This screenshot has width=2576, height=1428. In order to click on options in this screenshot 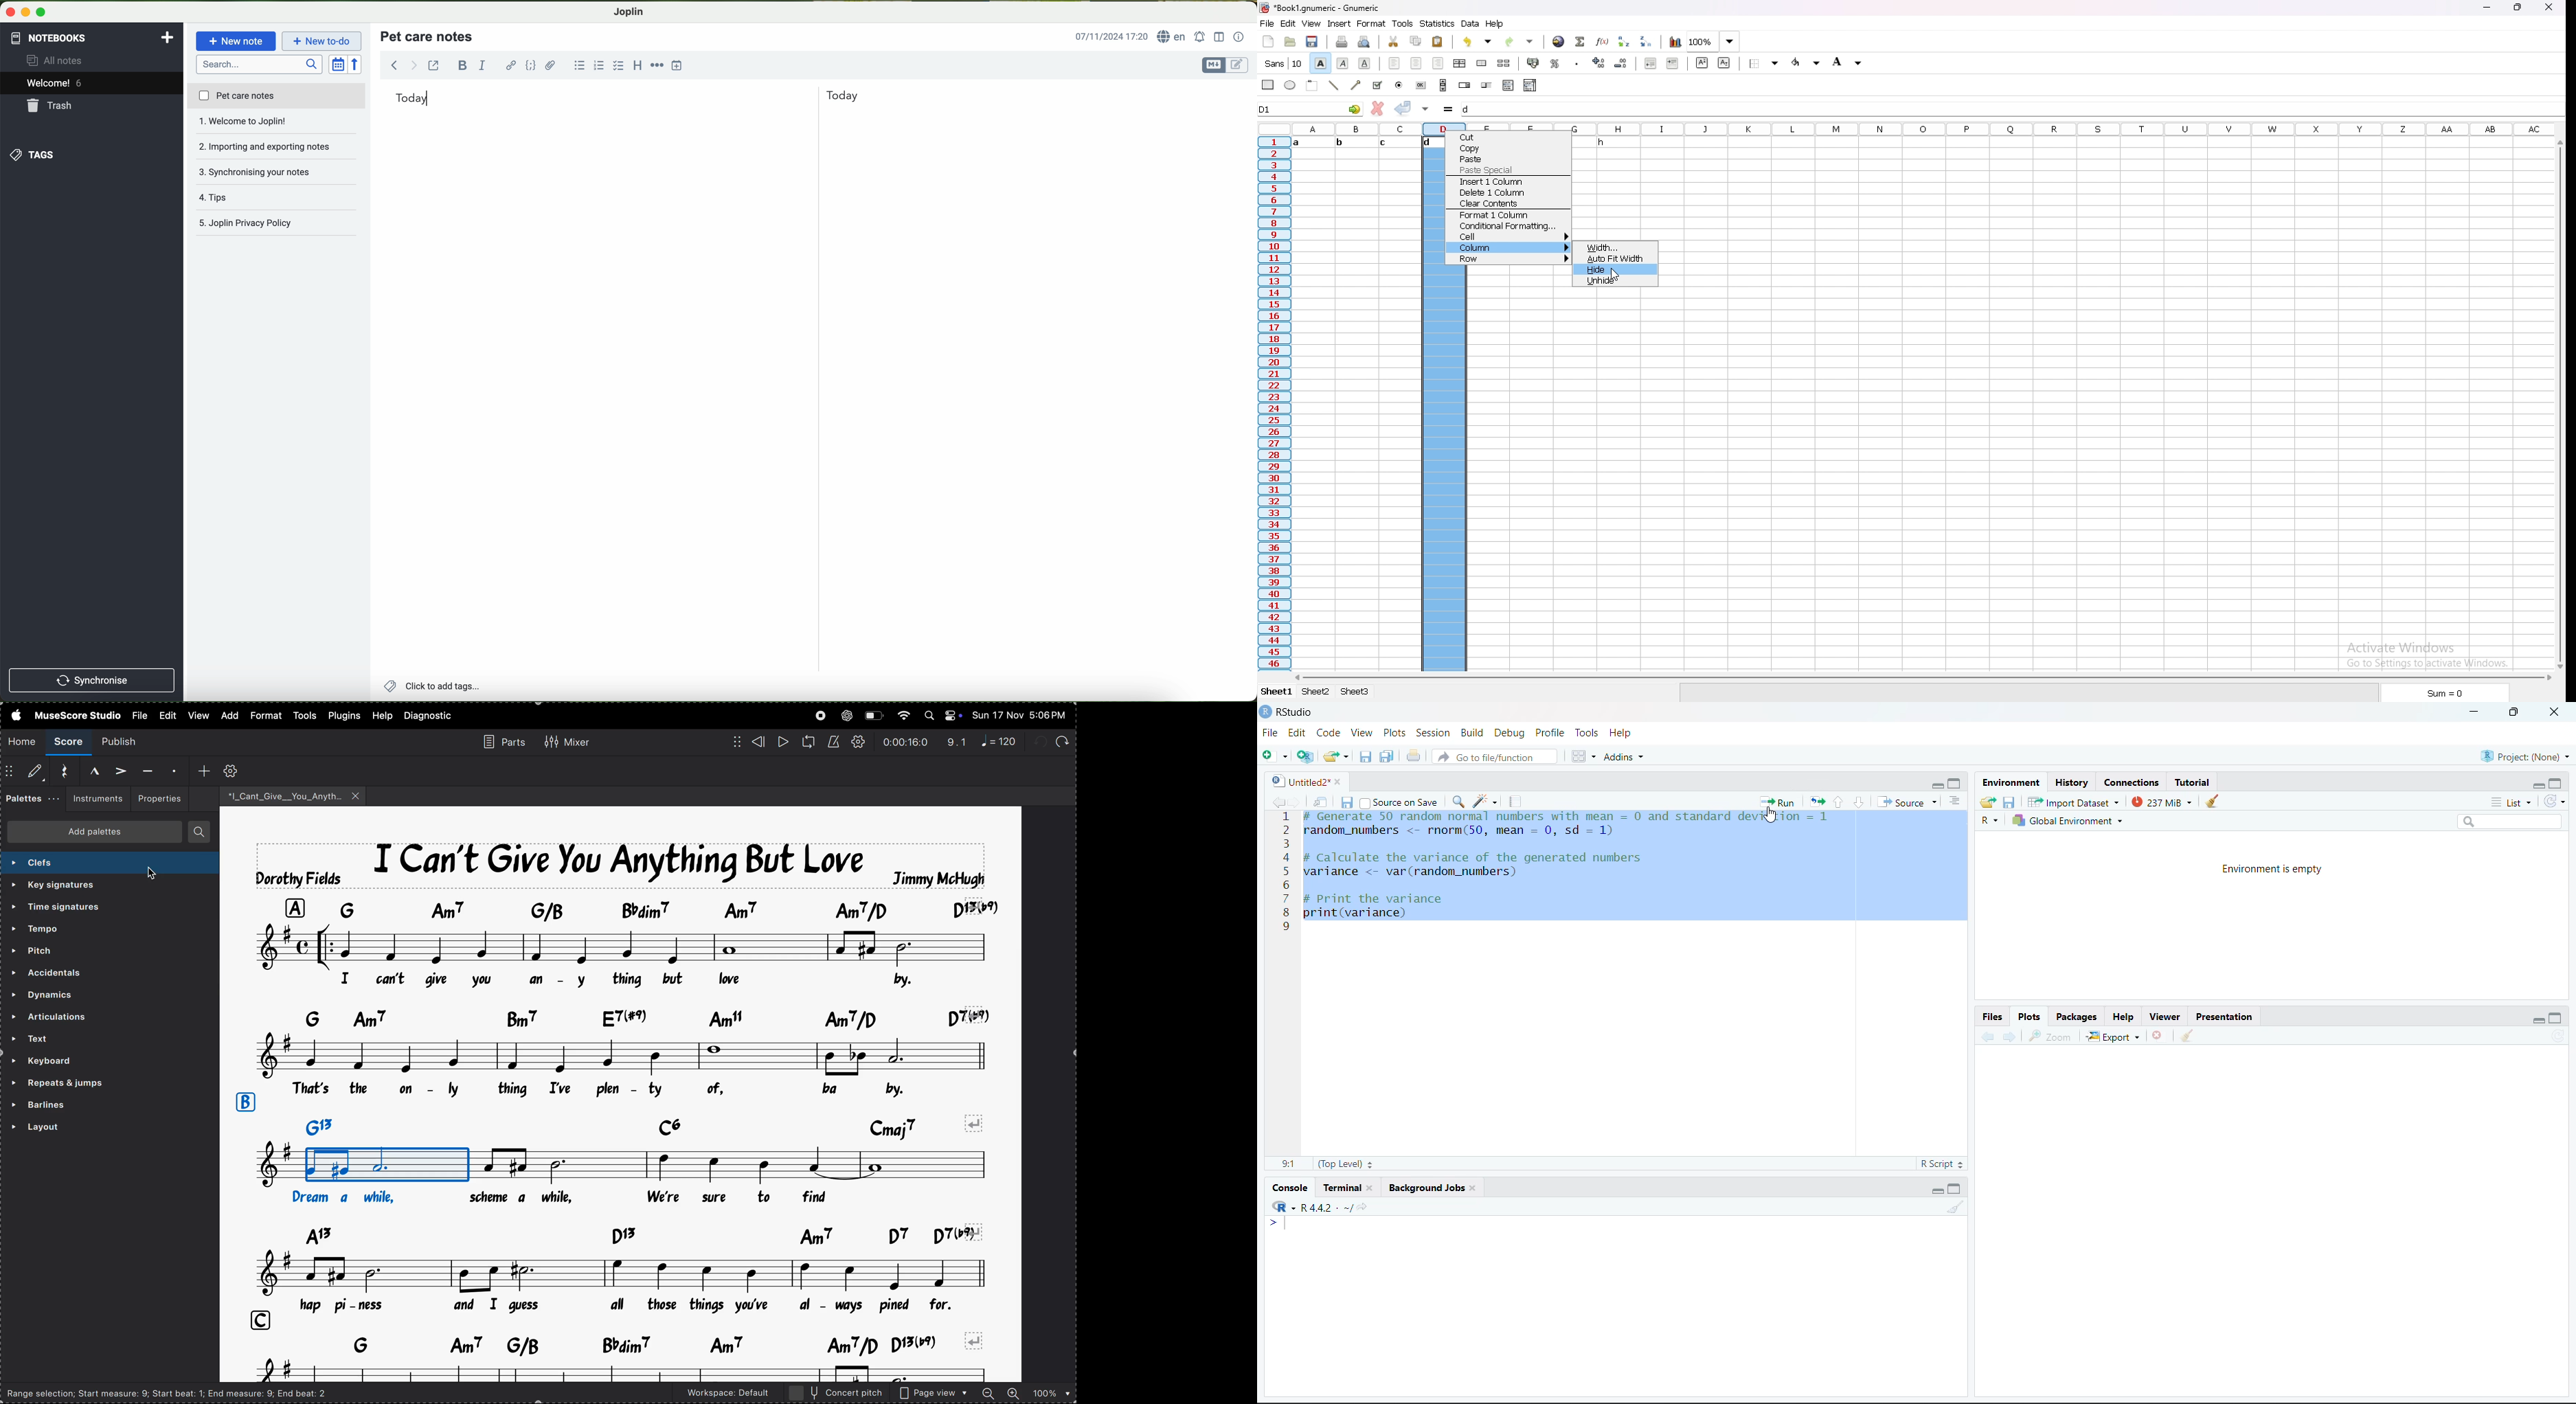, I will do `click(1955, 802)`.